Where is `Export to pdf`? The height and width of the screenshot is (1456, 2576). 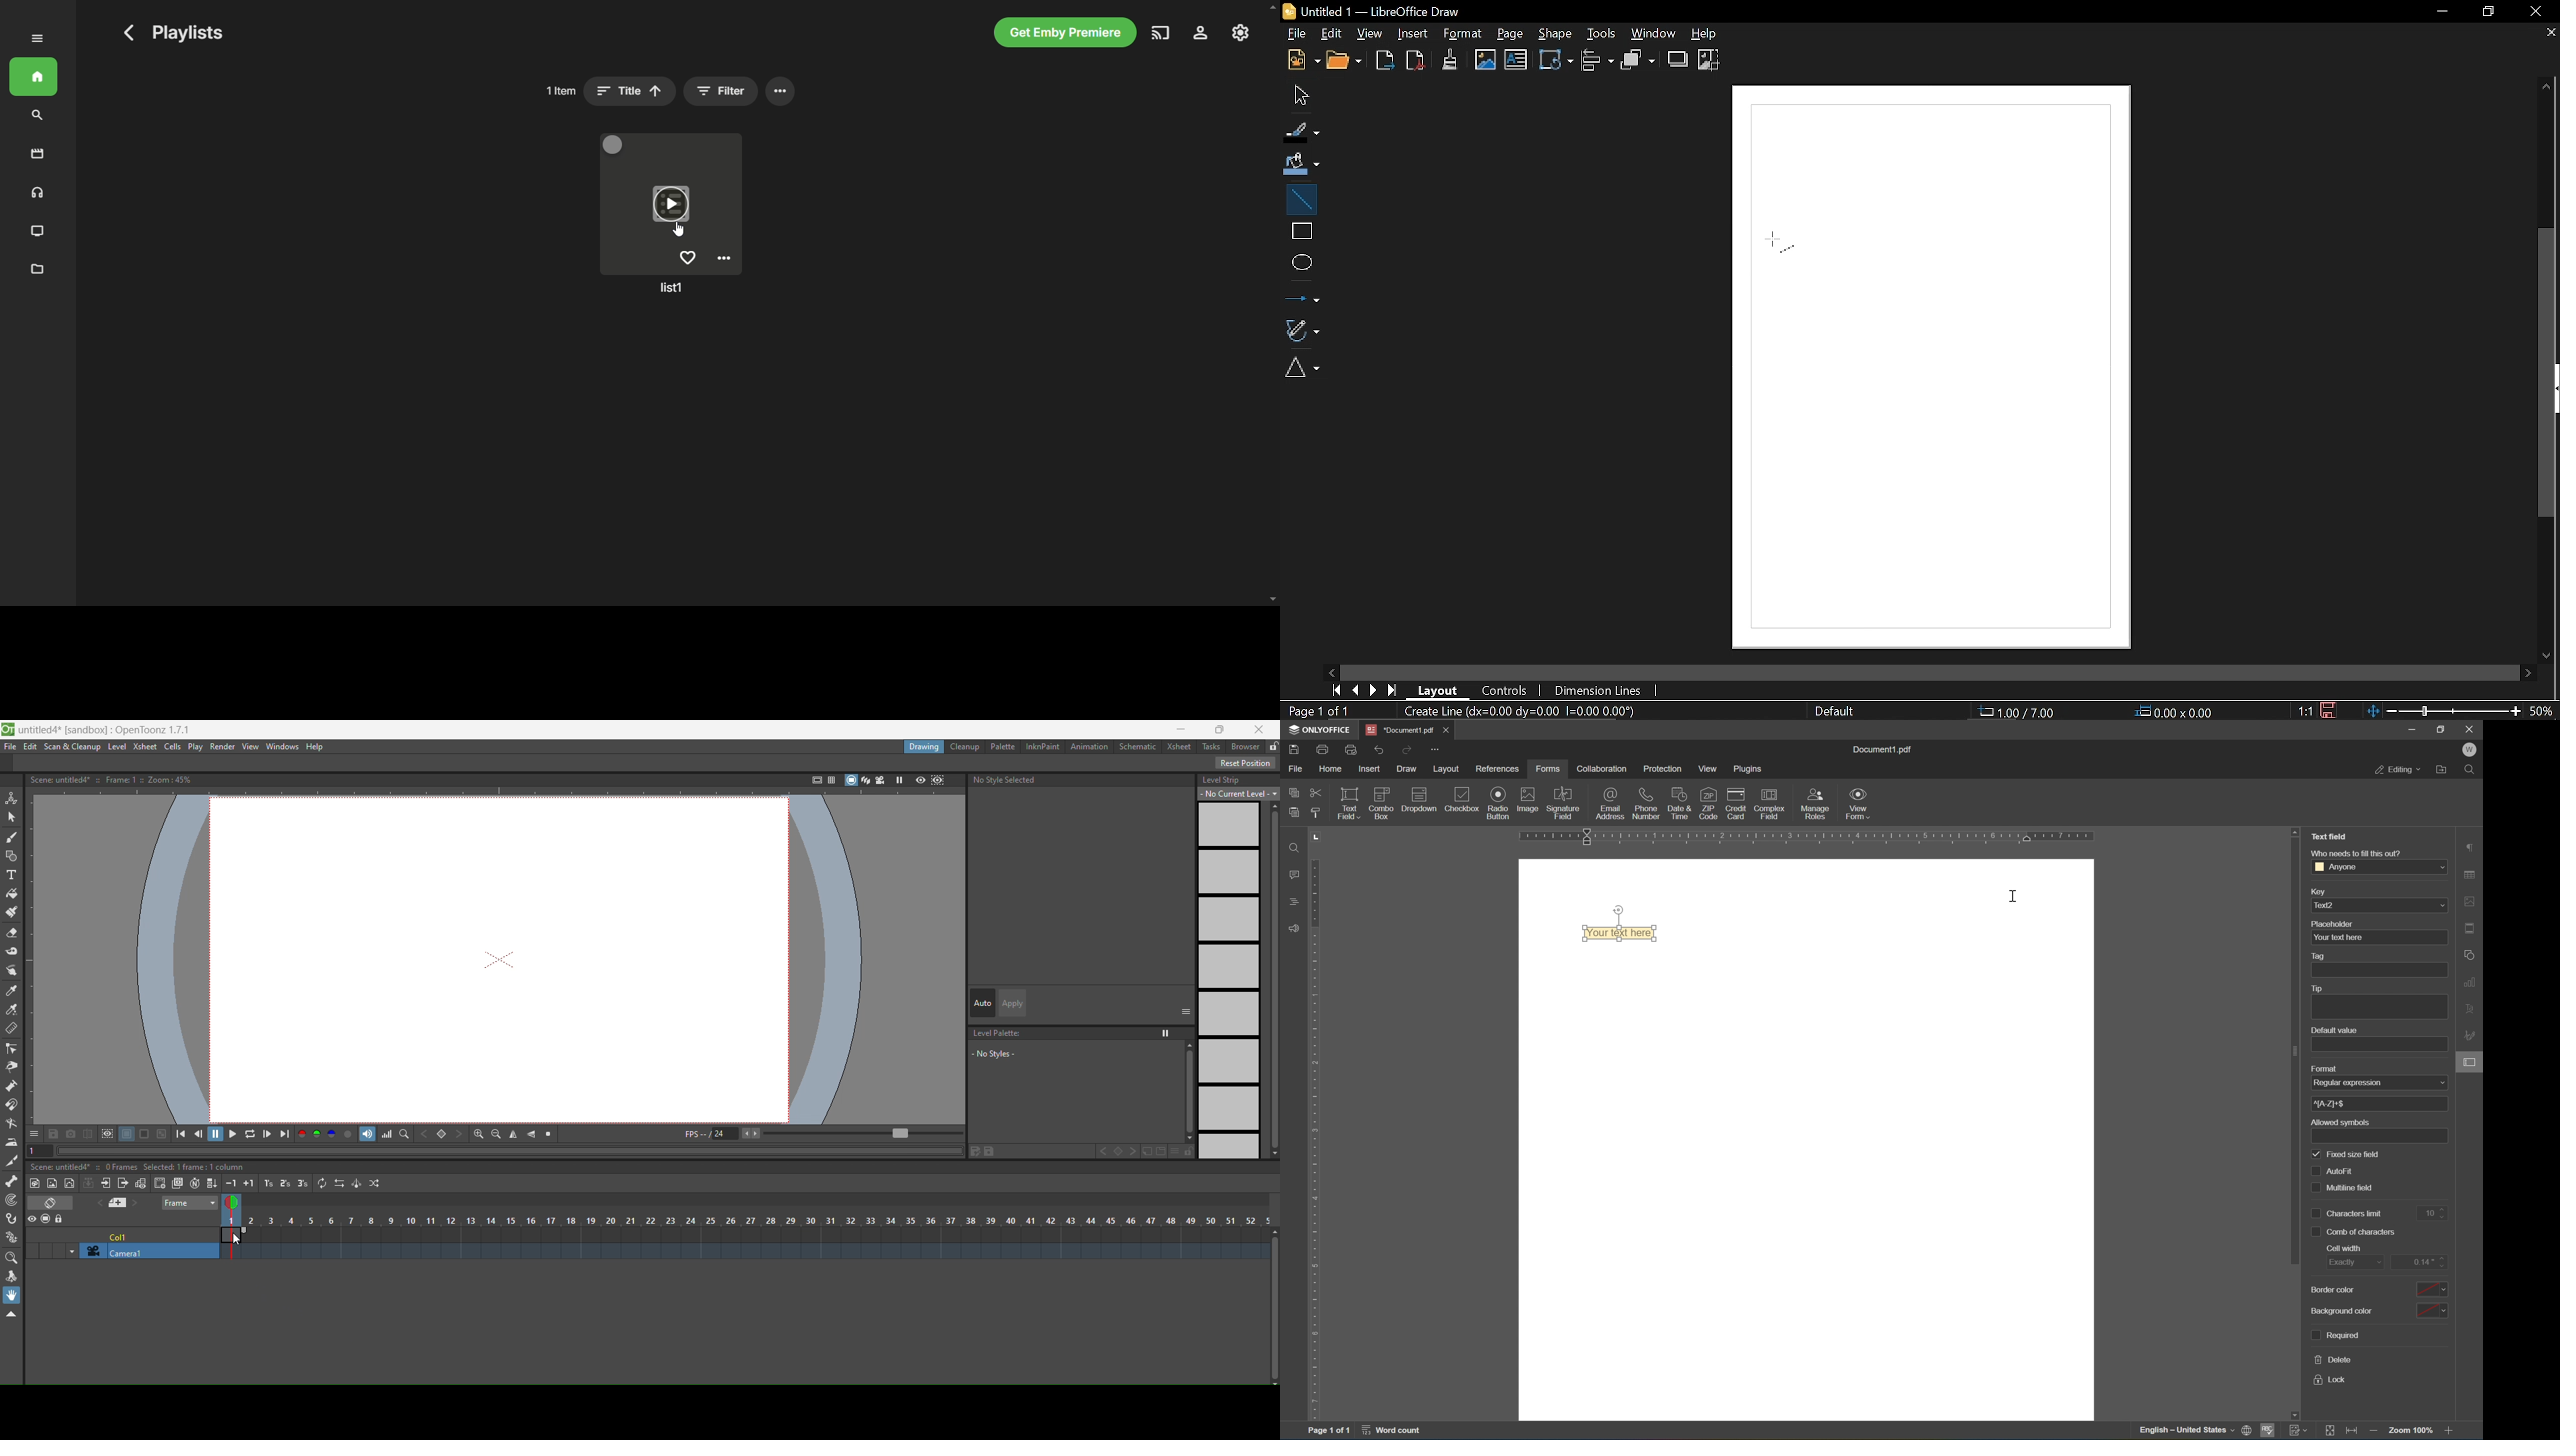
Export to pdf is located at coordinates (1414, 60).